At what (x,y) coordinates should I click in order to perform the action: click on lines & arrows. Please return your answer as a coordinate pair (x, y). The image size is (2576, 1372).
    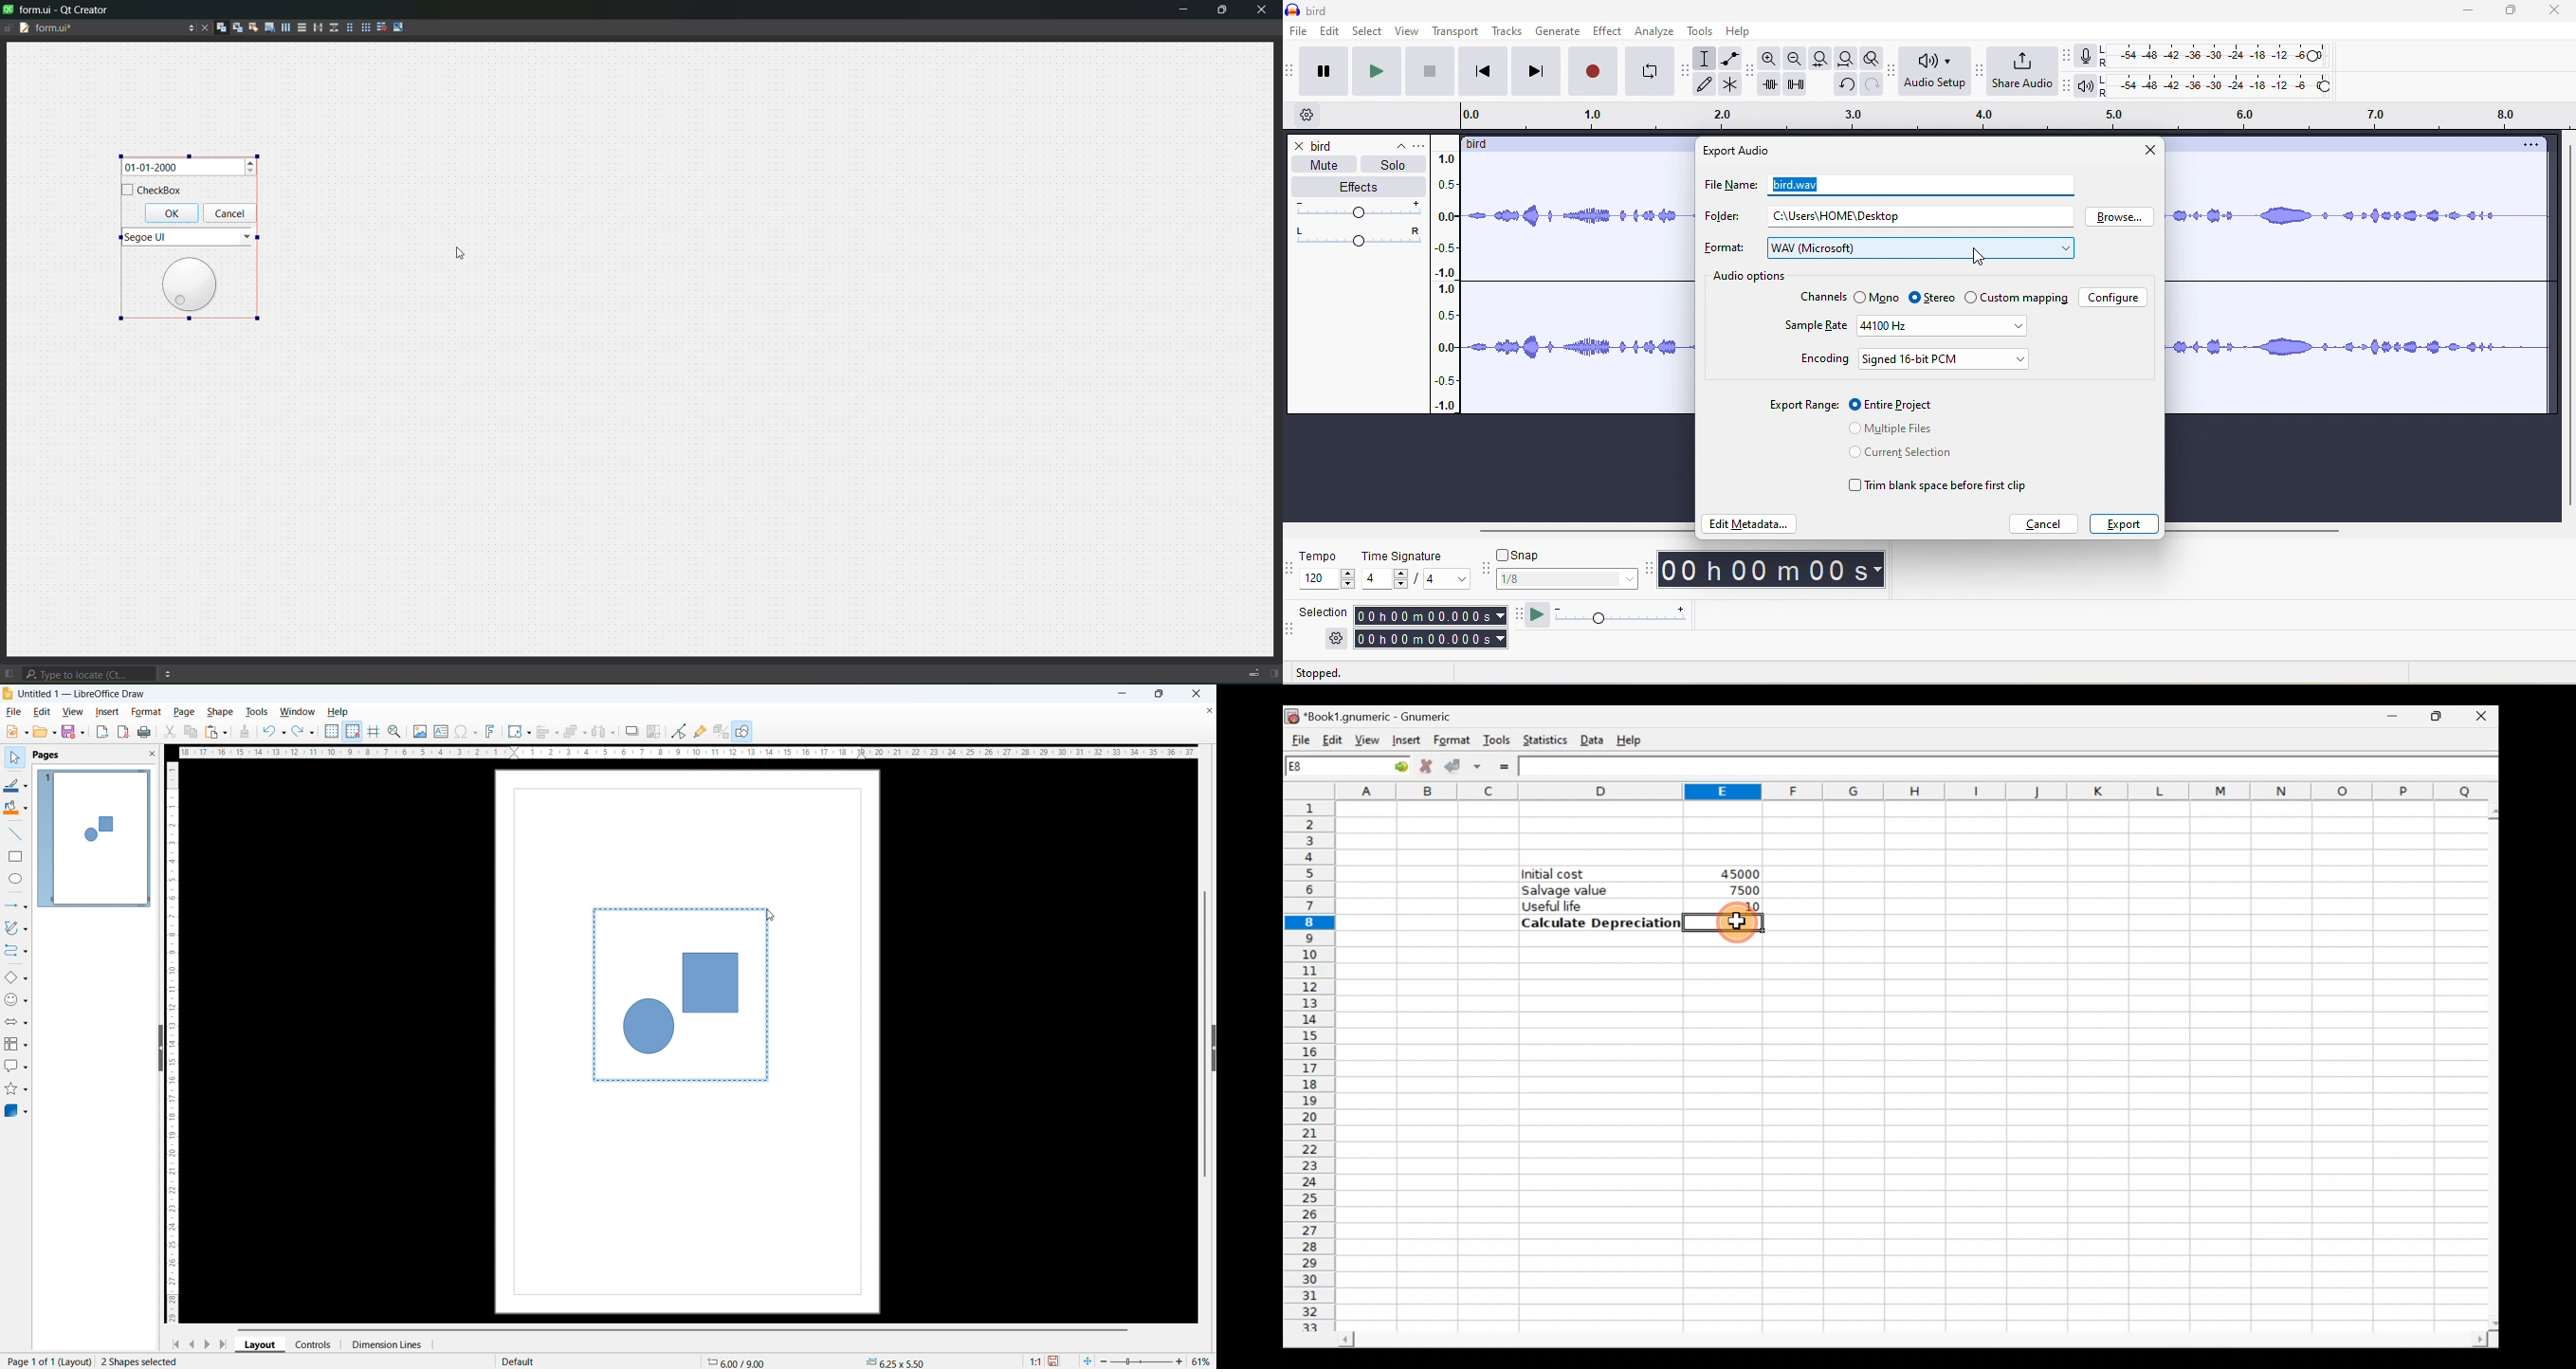
    Looking at the image, I should click on (18, 906).